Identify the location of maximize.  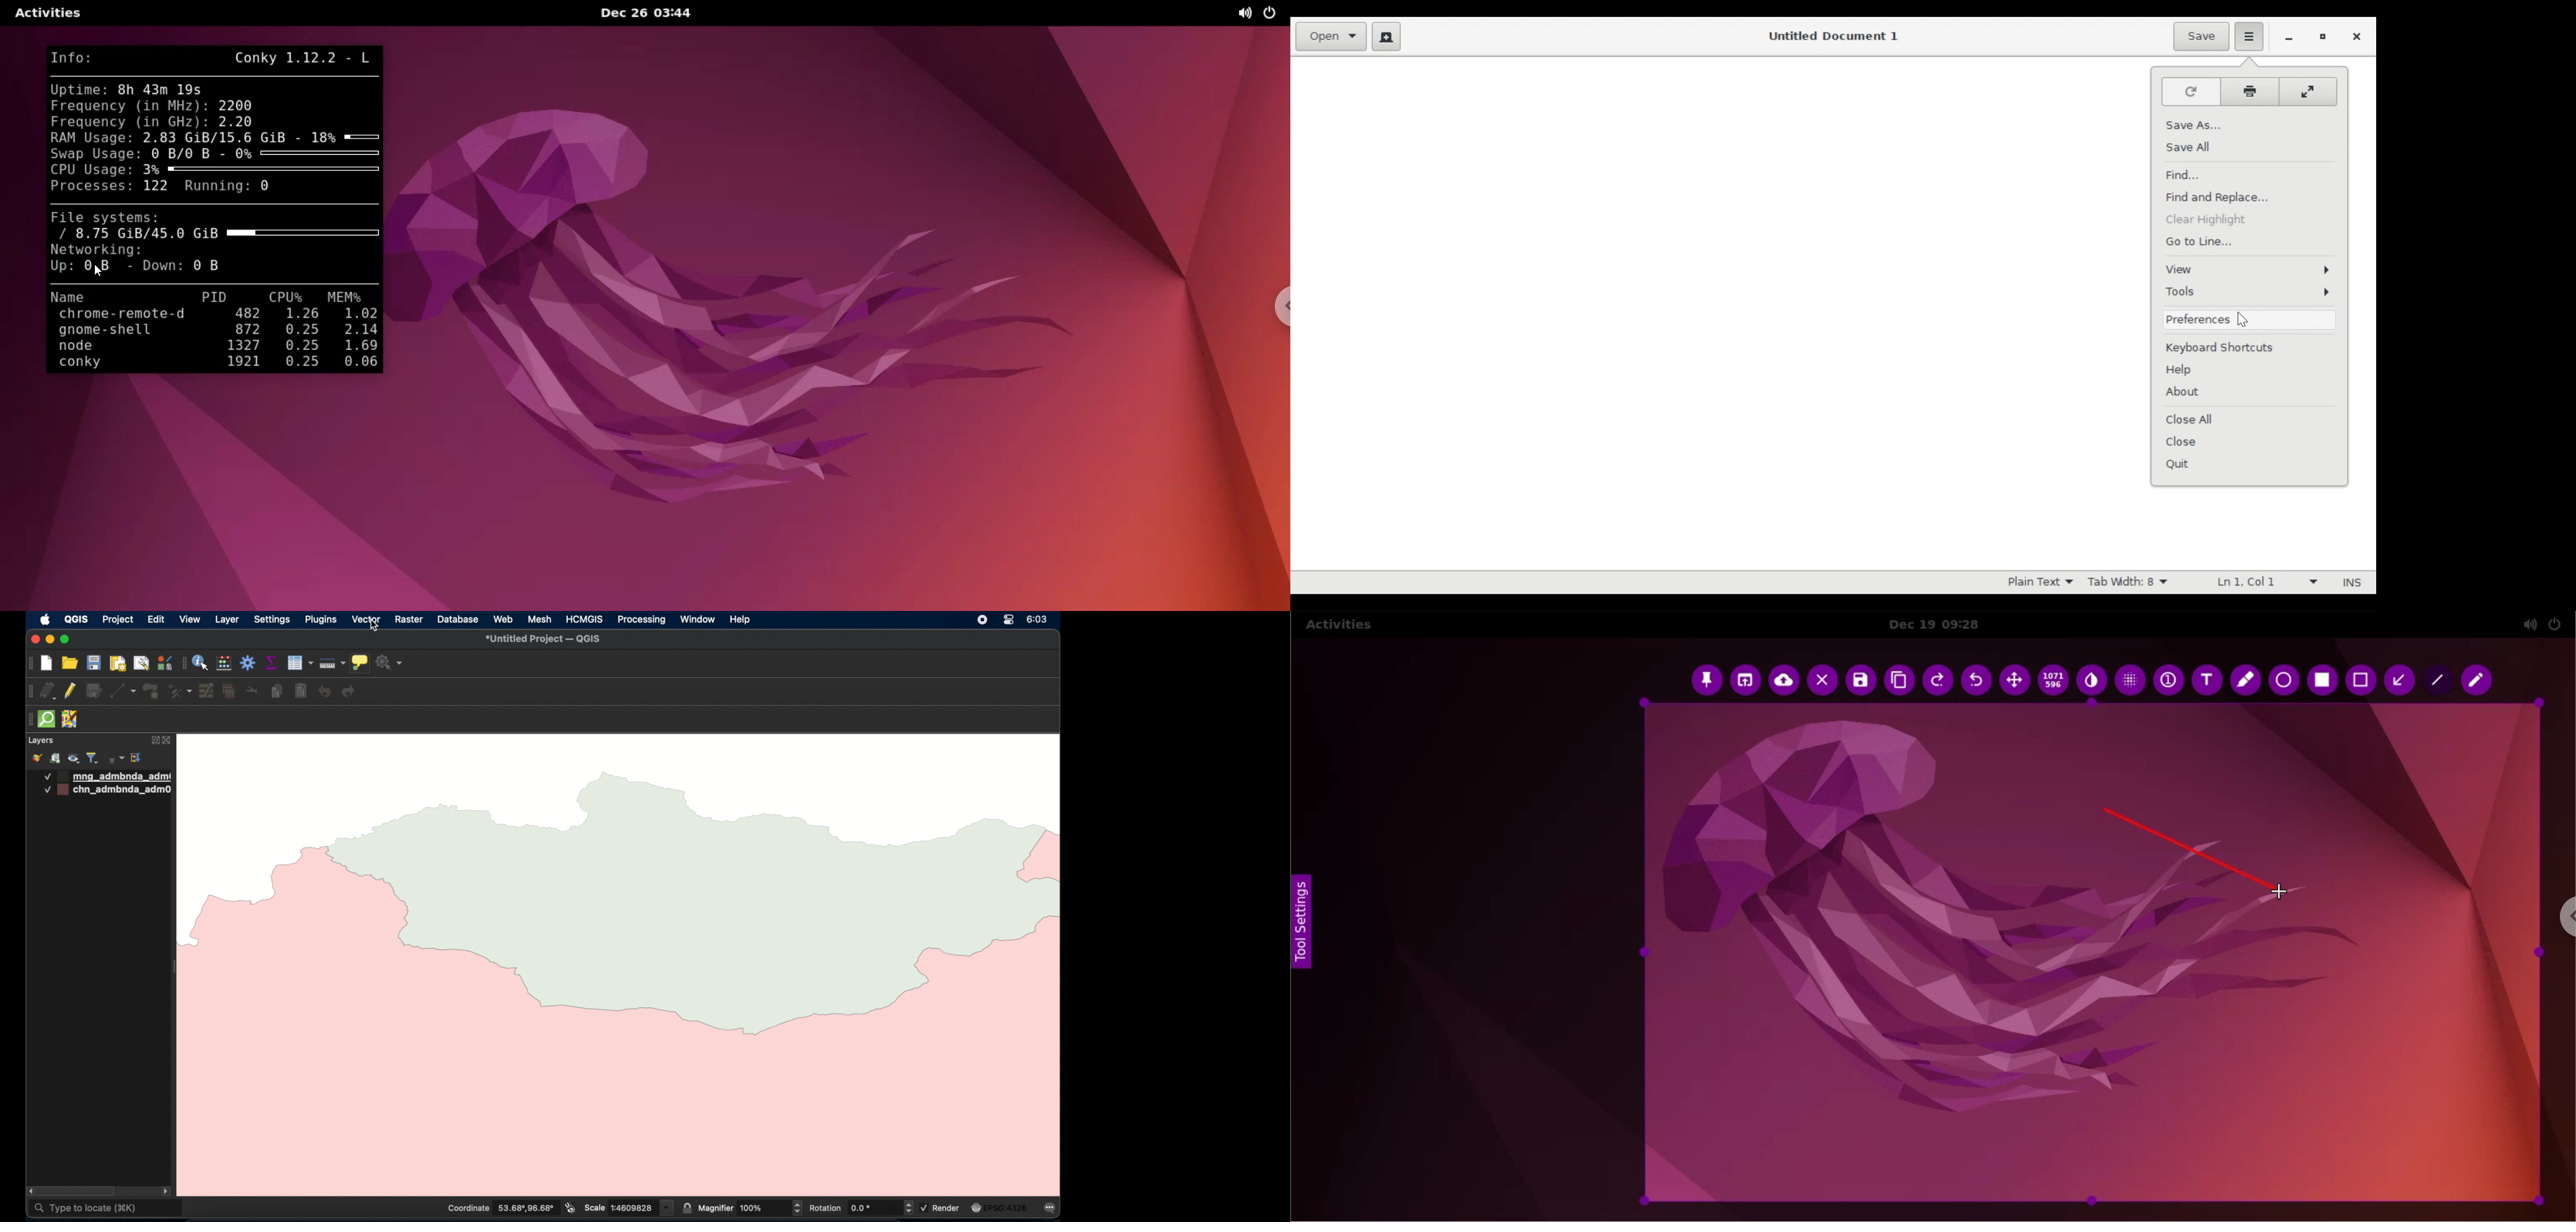
(64, 640).